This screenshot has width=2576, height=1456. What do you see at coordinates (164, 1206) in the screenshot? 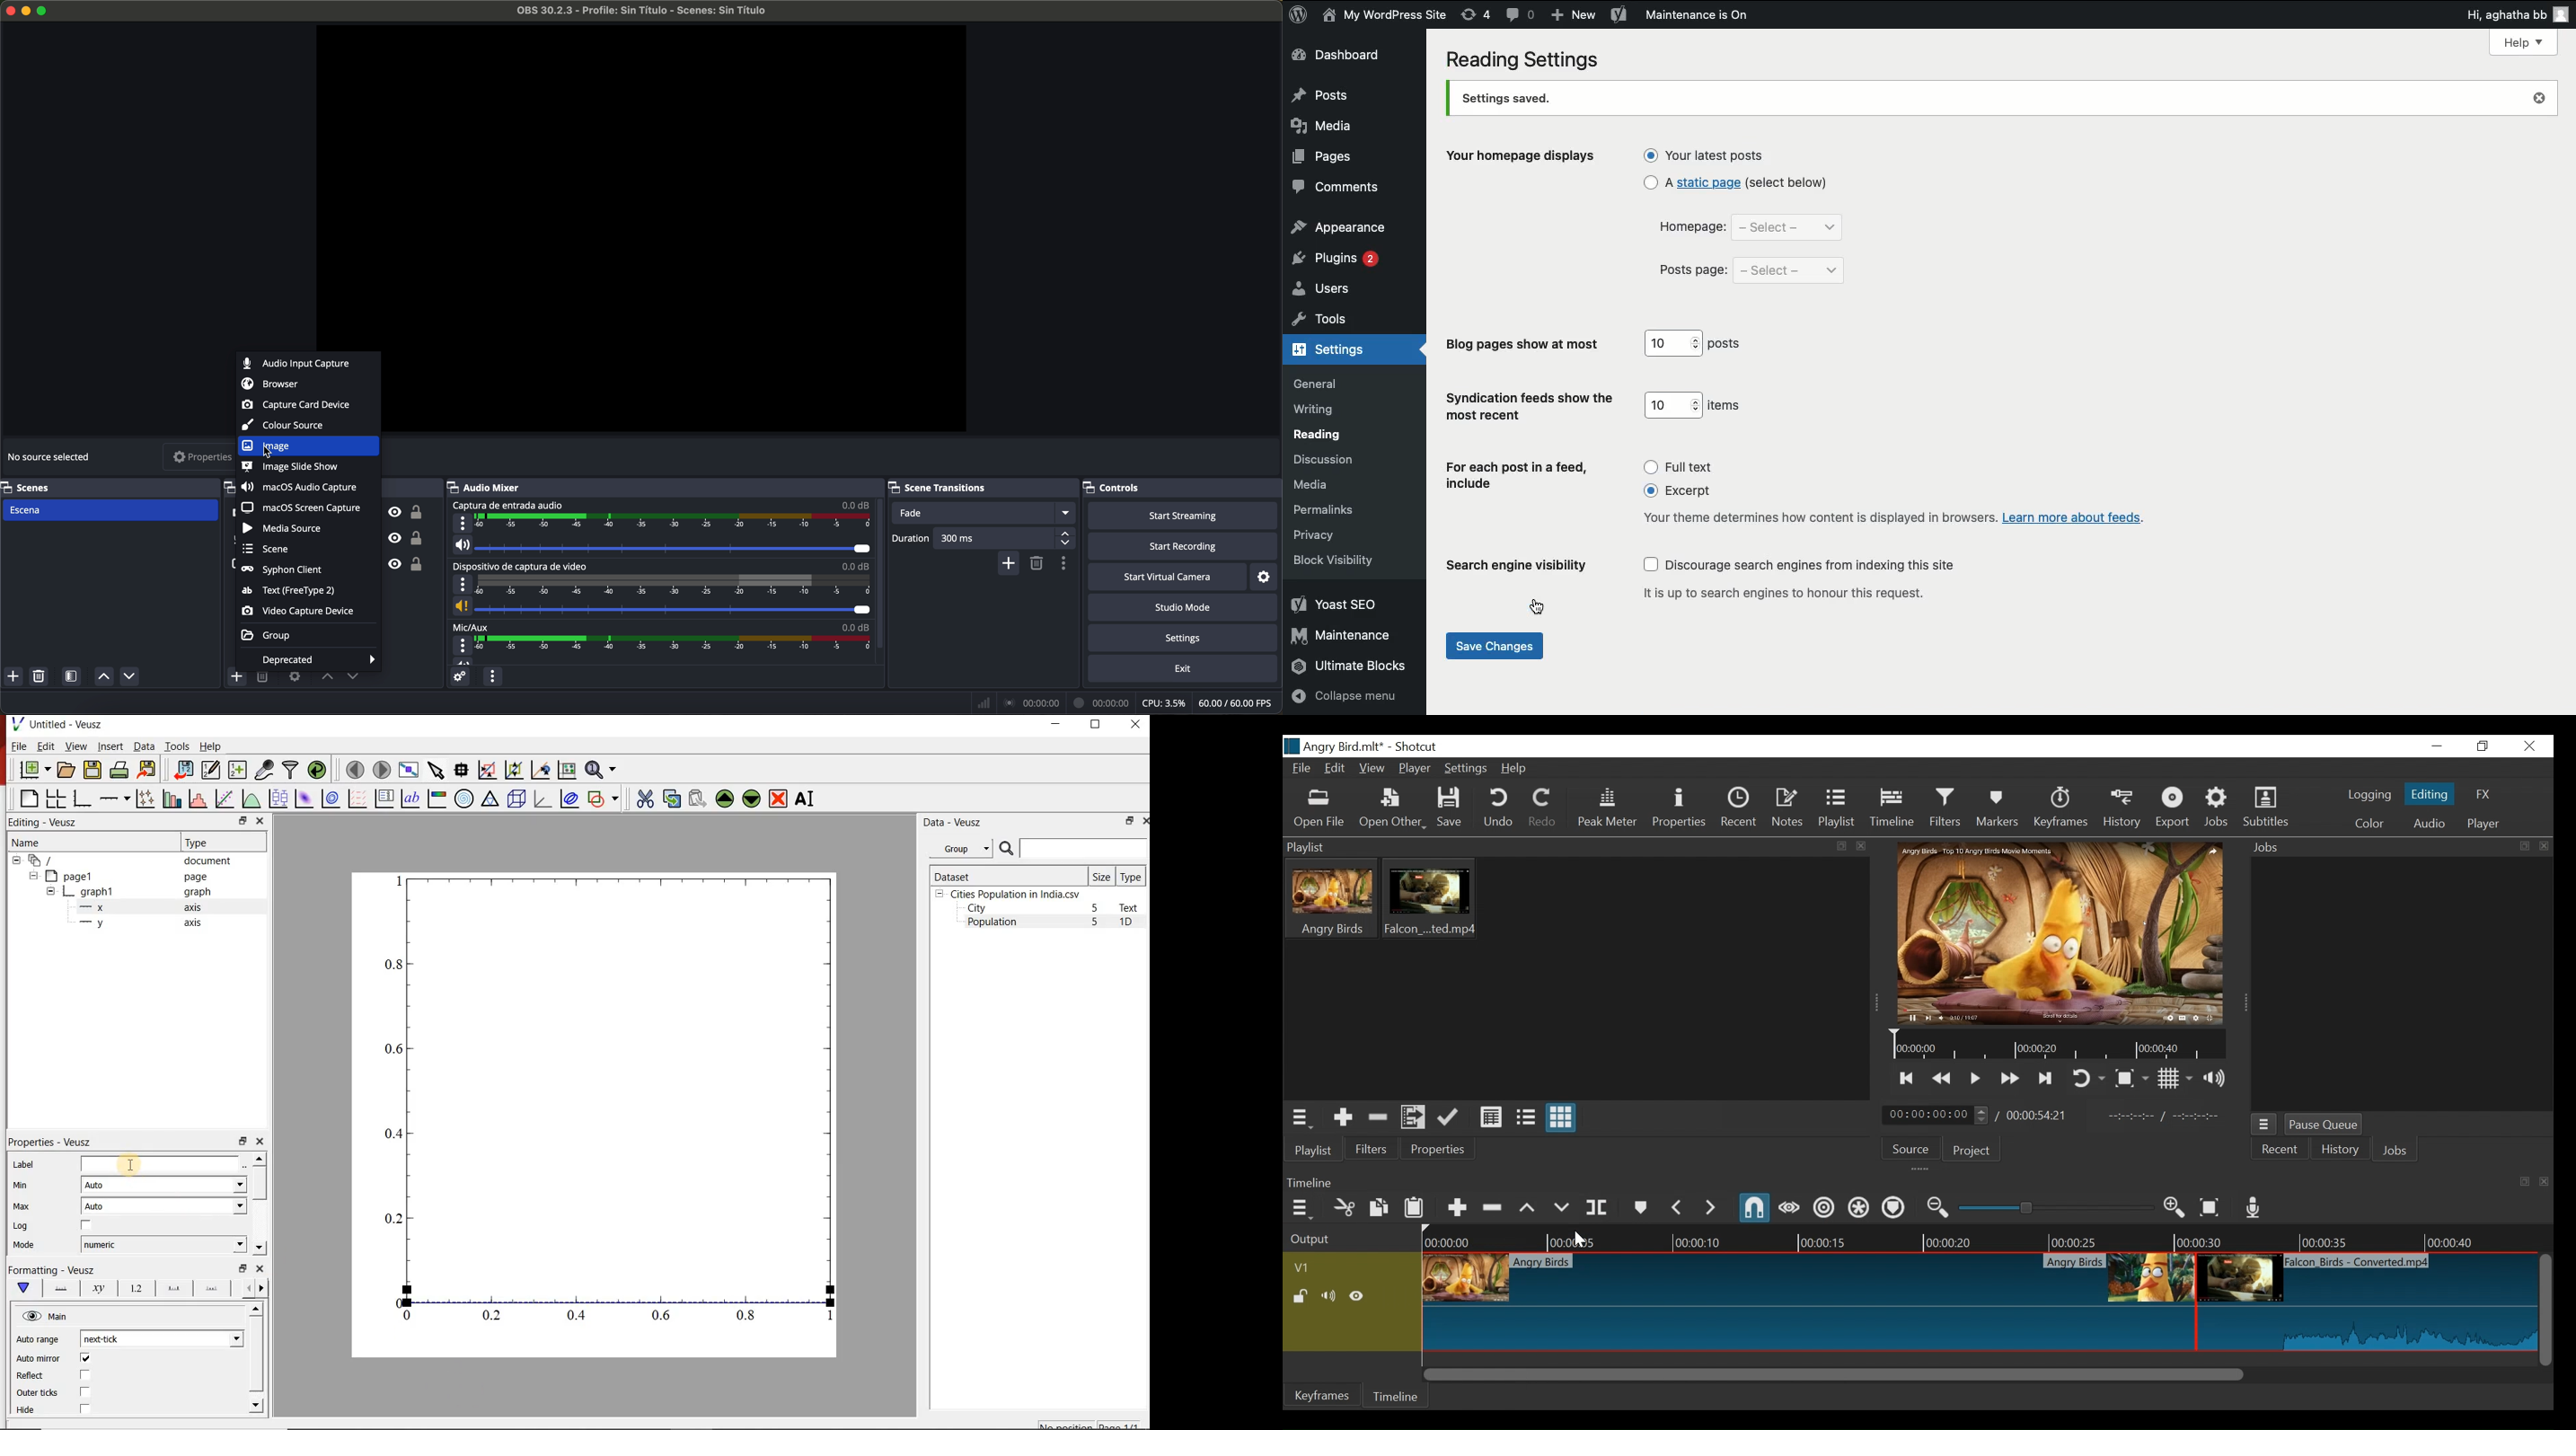
I see `Auto` at bounding box center [164, 1206].